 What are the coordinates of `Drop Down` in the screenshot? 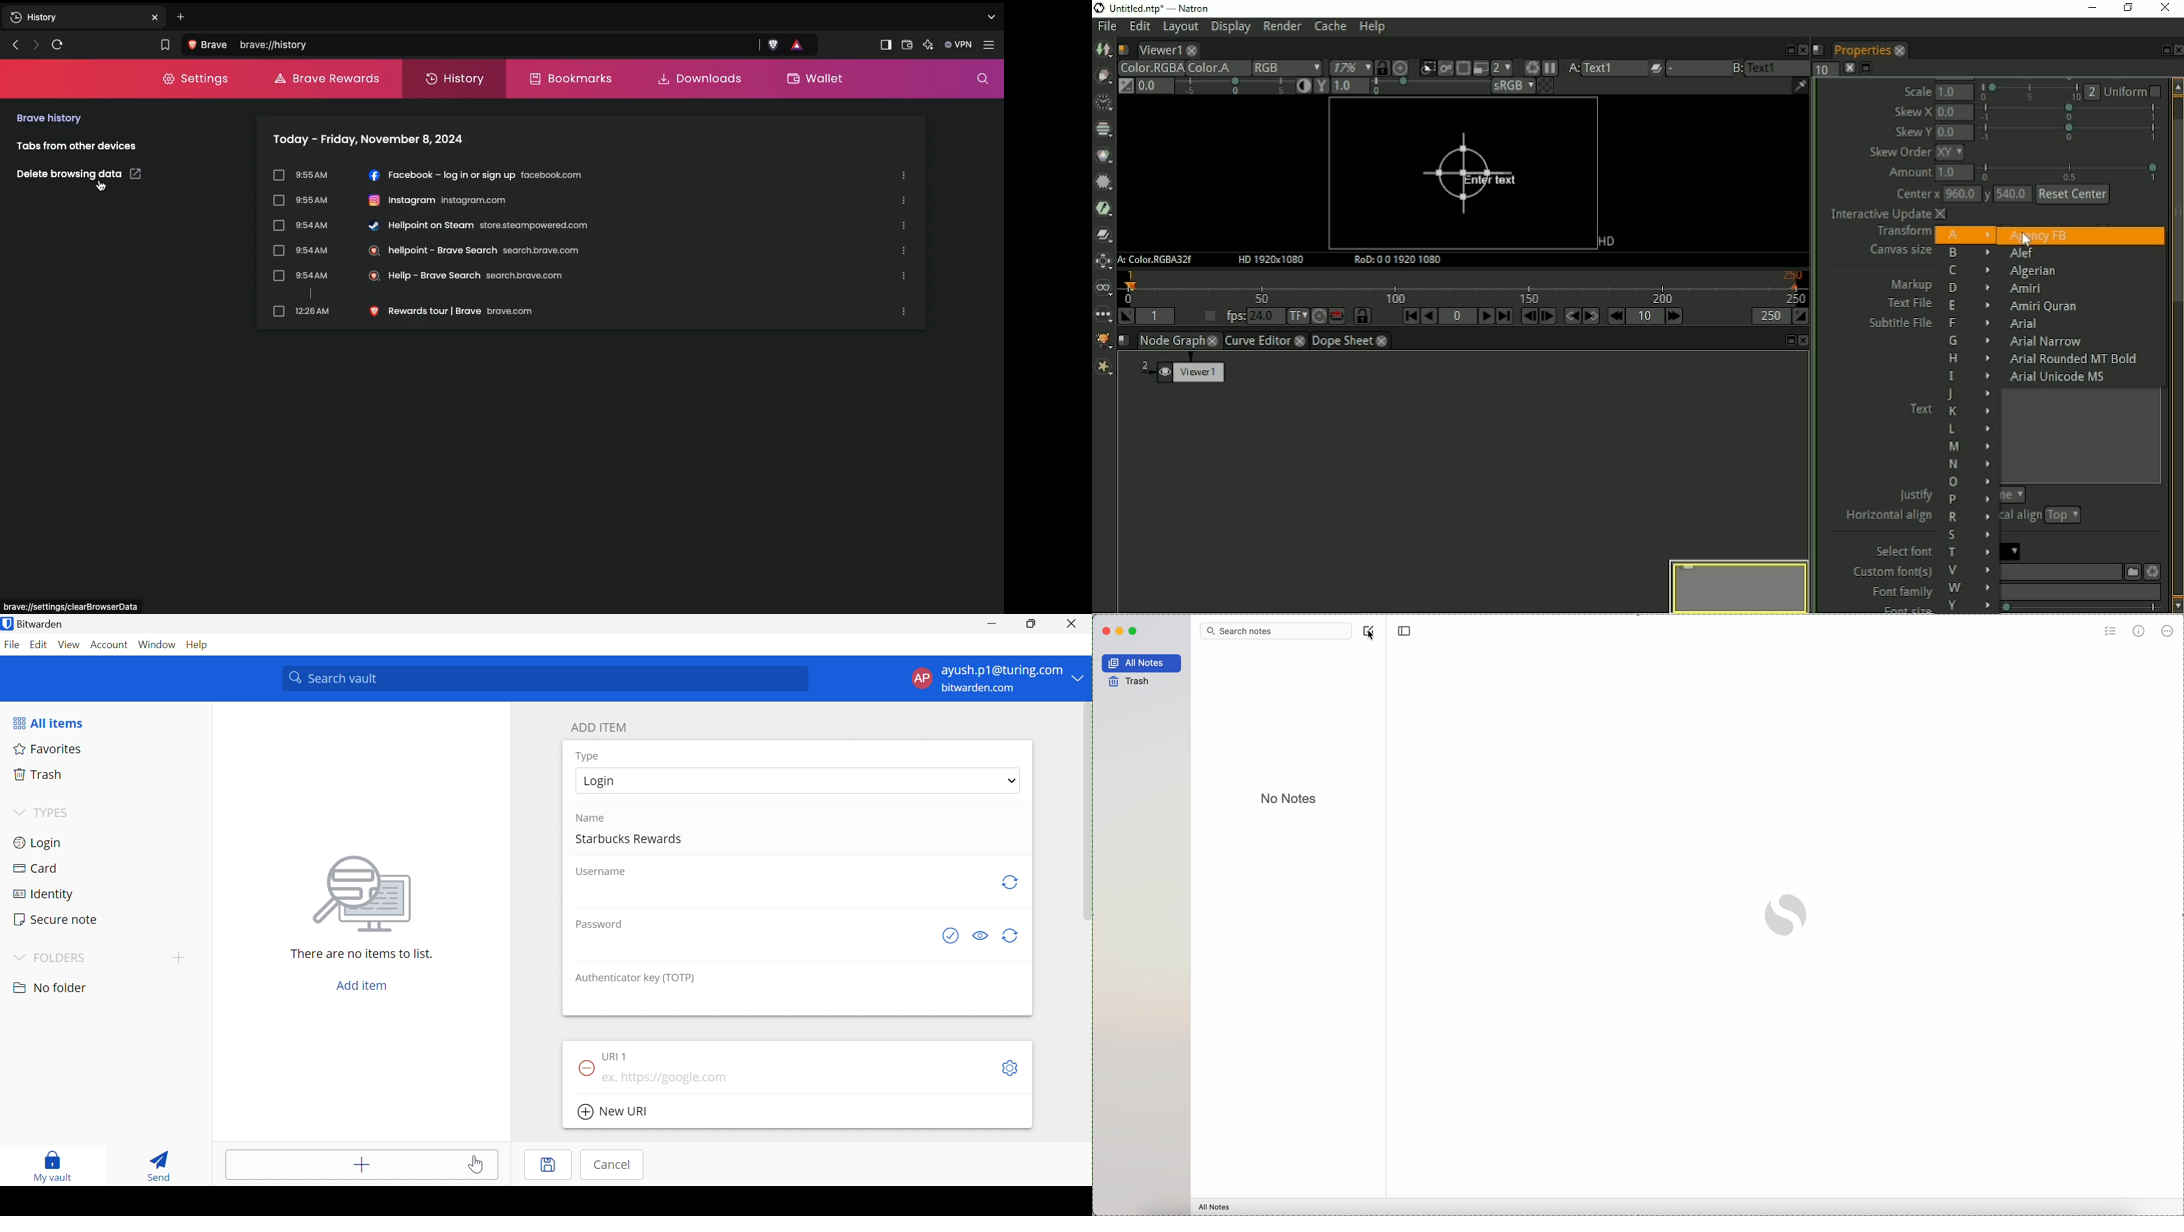 It's located at (20, 813).